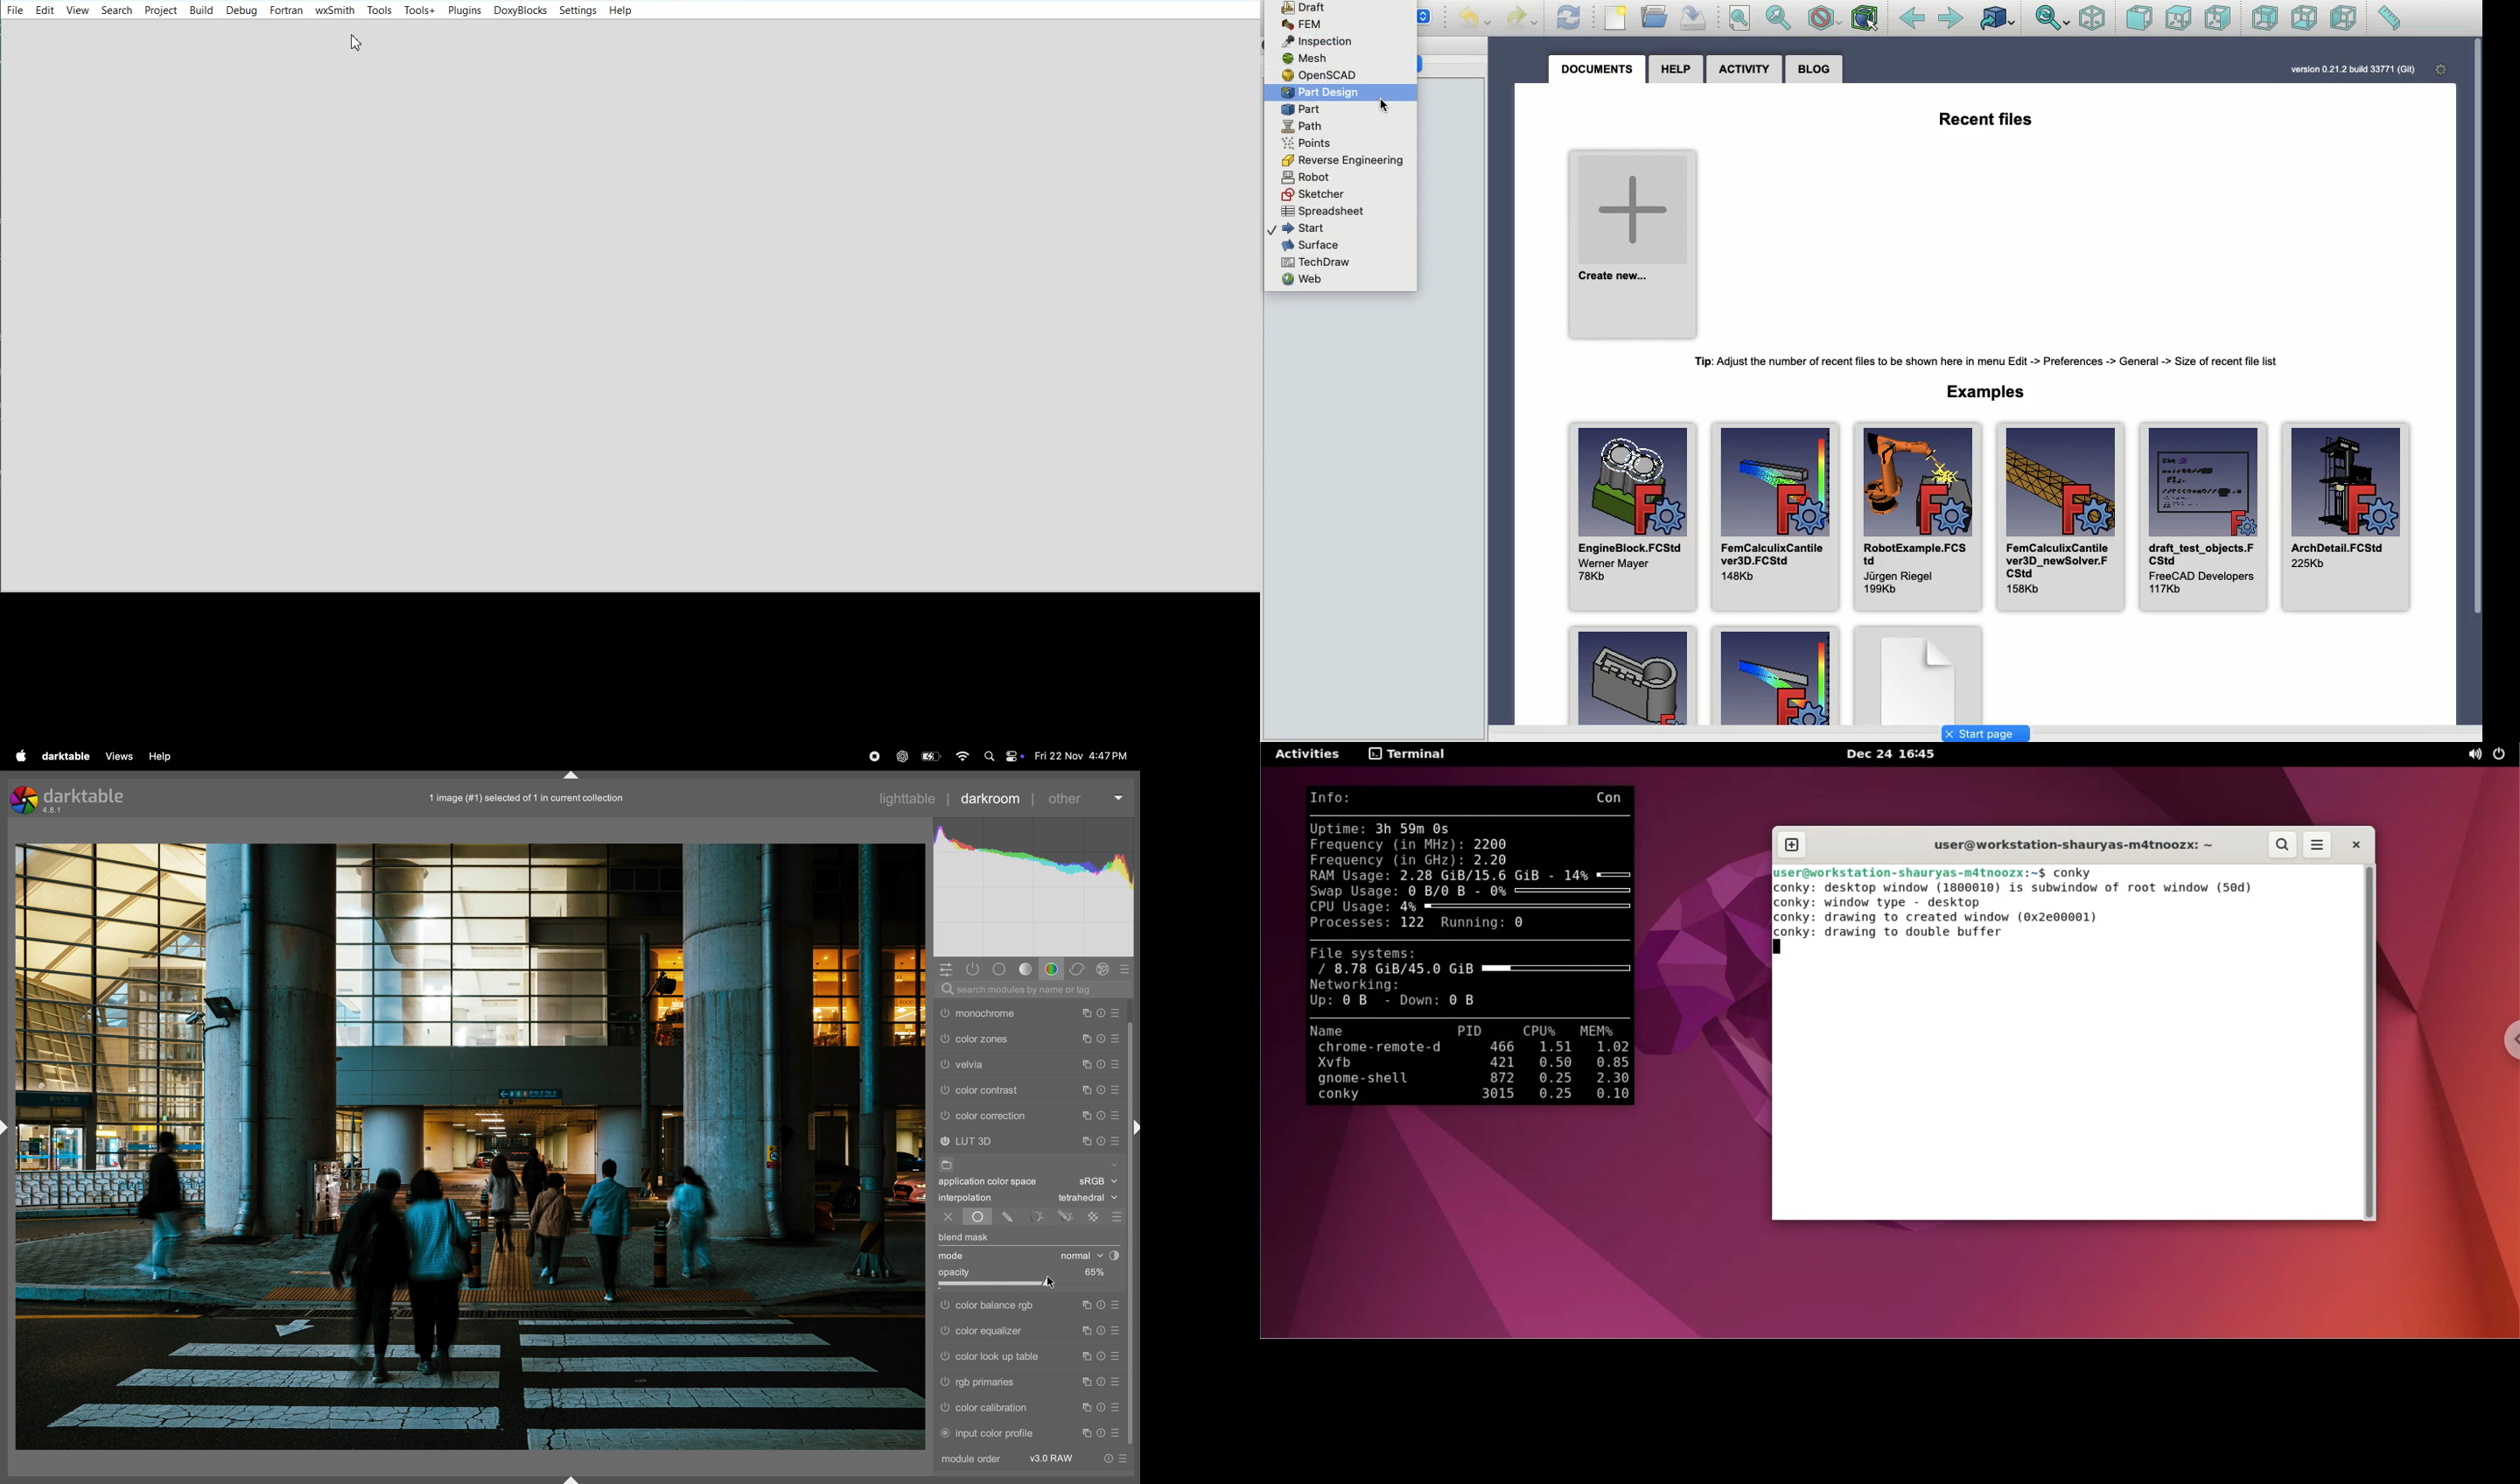 The height and width of the screenshot is (1484, 2520). I want to click on slider, so click(1028, 1286).